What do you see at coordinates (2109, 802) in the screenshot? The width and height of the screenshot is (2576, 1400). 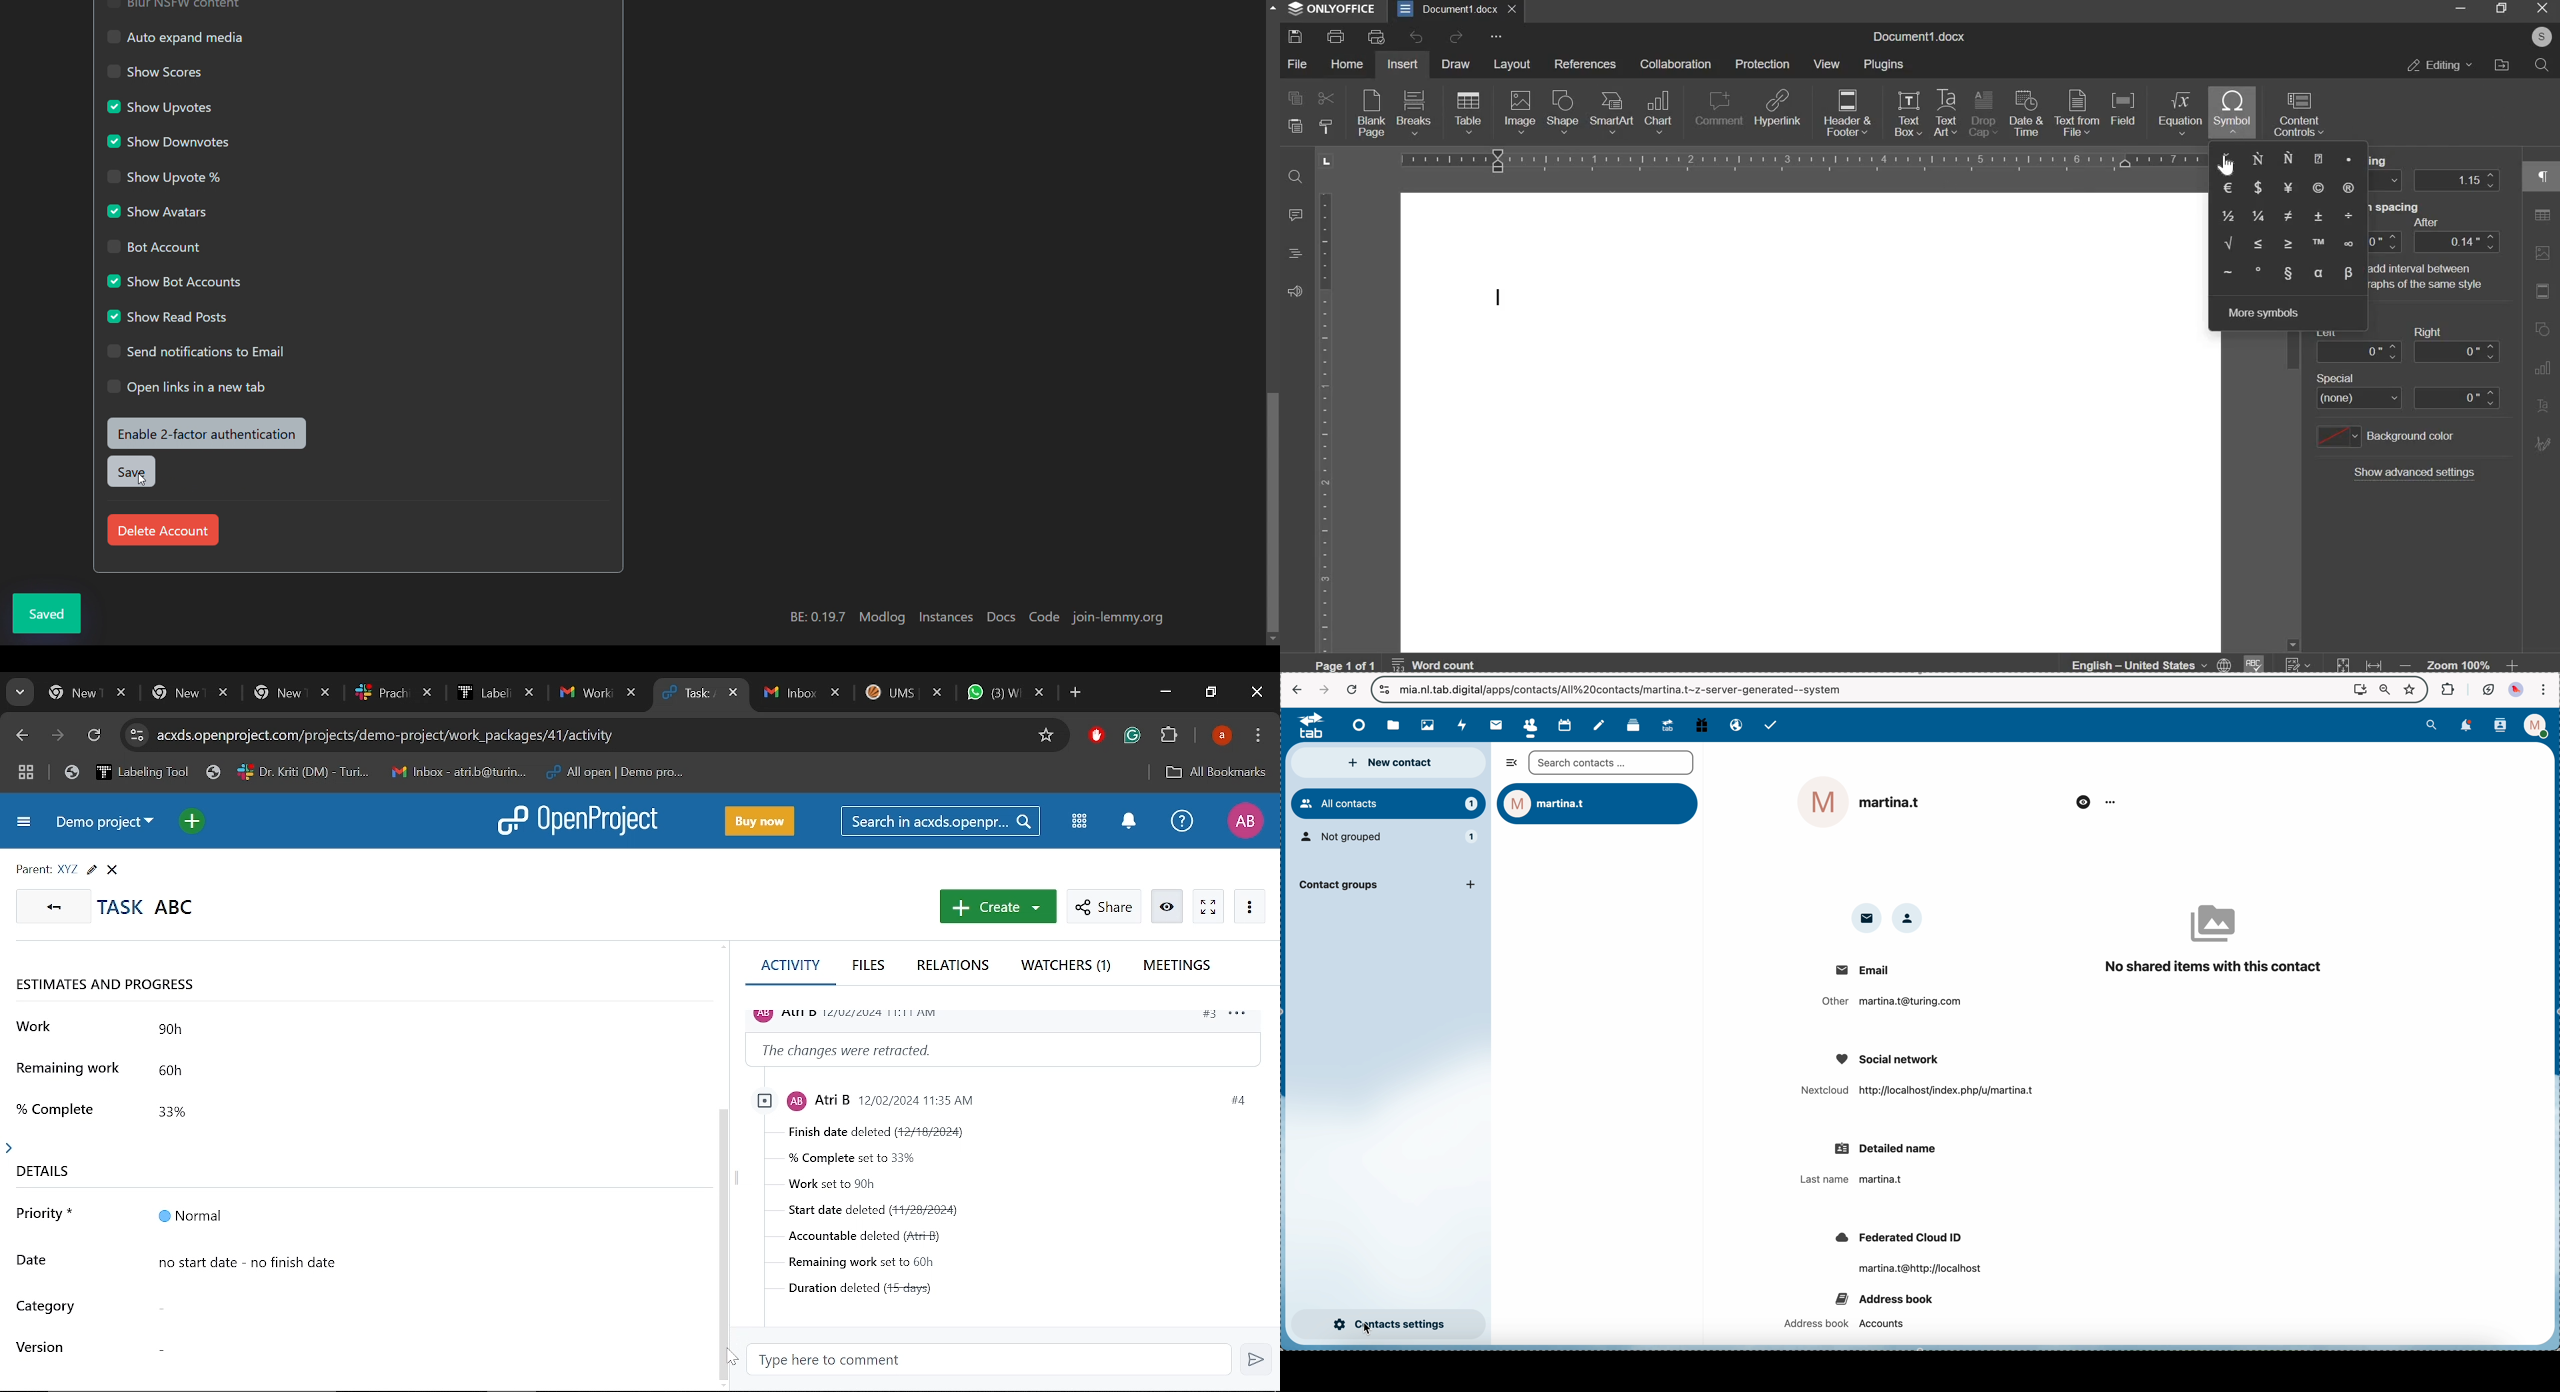 I see `more options` at bounding box center [2109, 802].